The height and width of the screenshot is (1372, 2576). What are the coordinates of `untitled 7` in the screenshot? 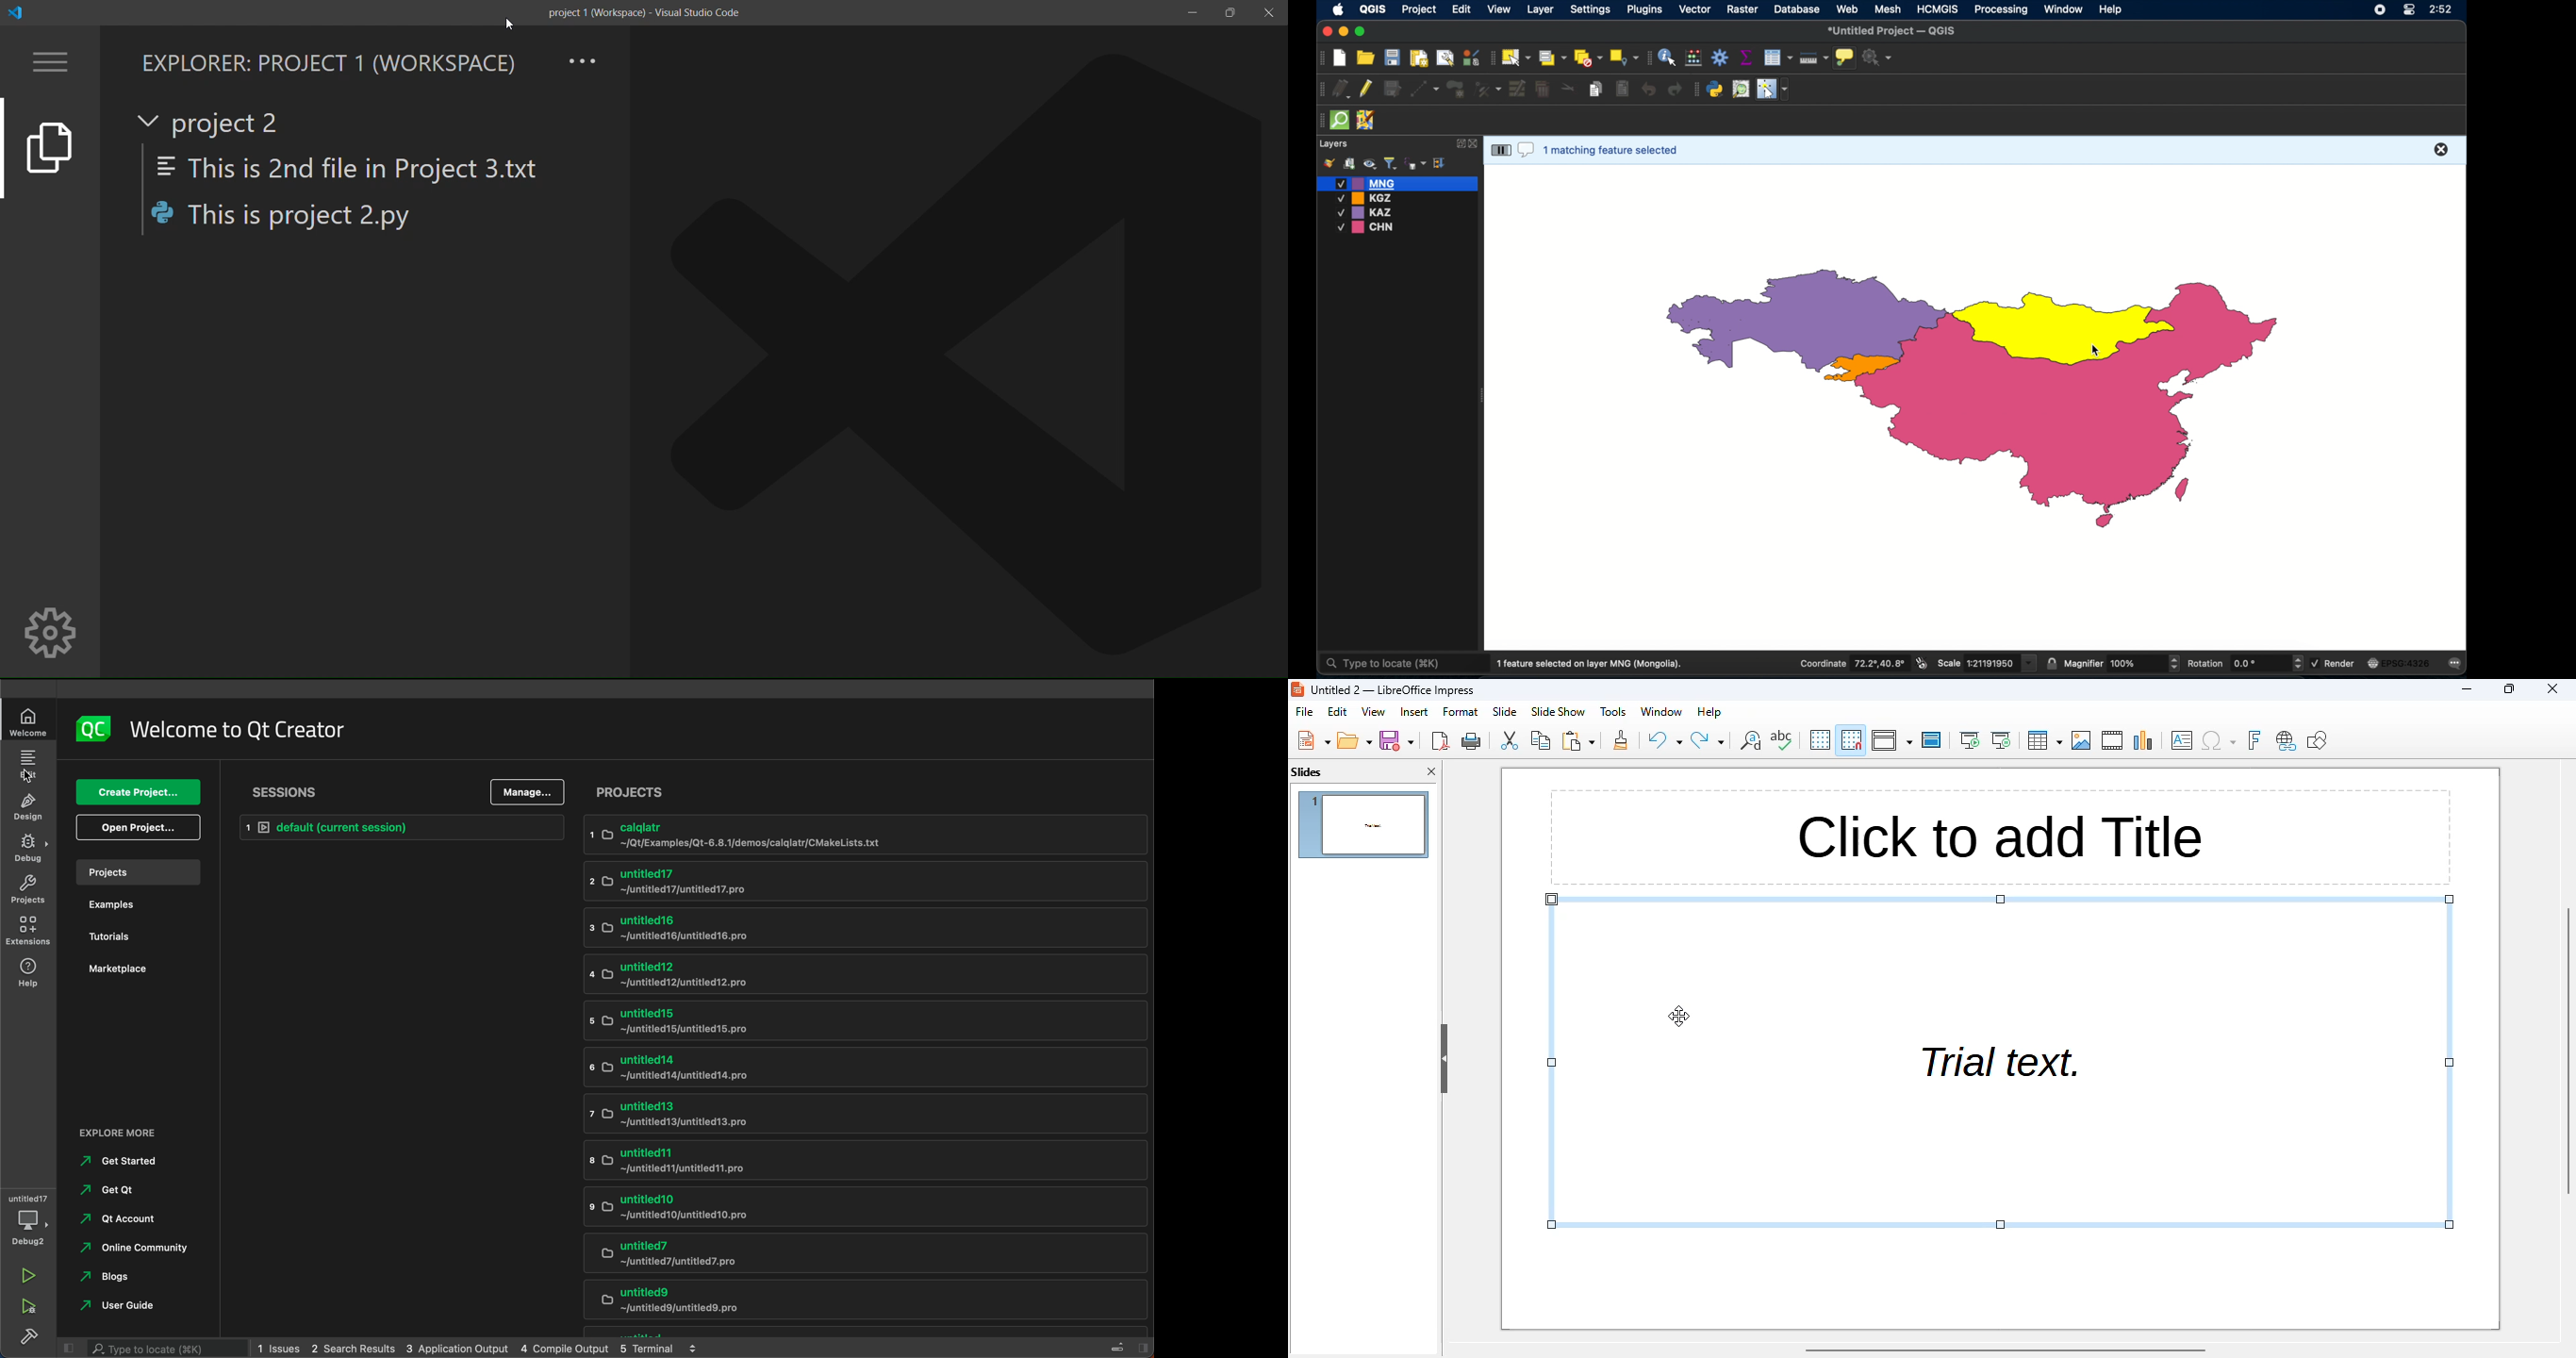 It's located at (848, 1253).